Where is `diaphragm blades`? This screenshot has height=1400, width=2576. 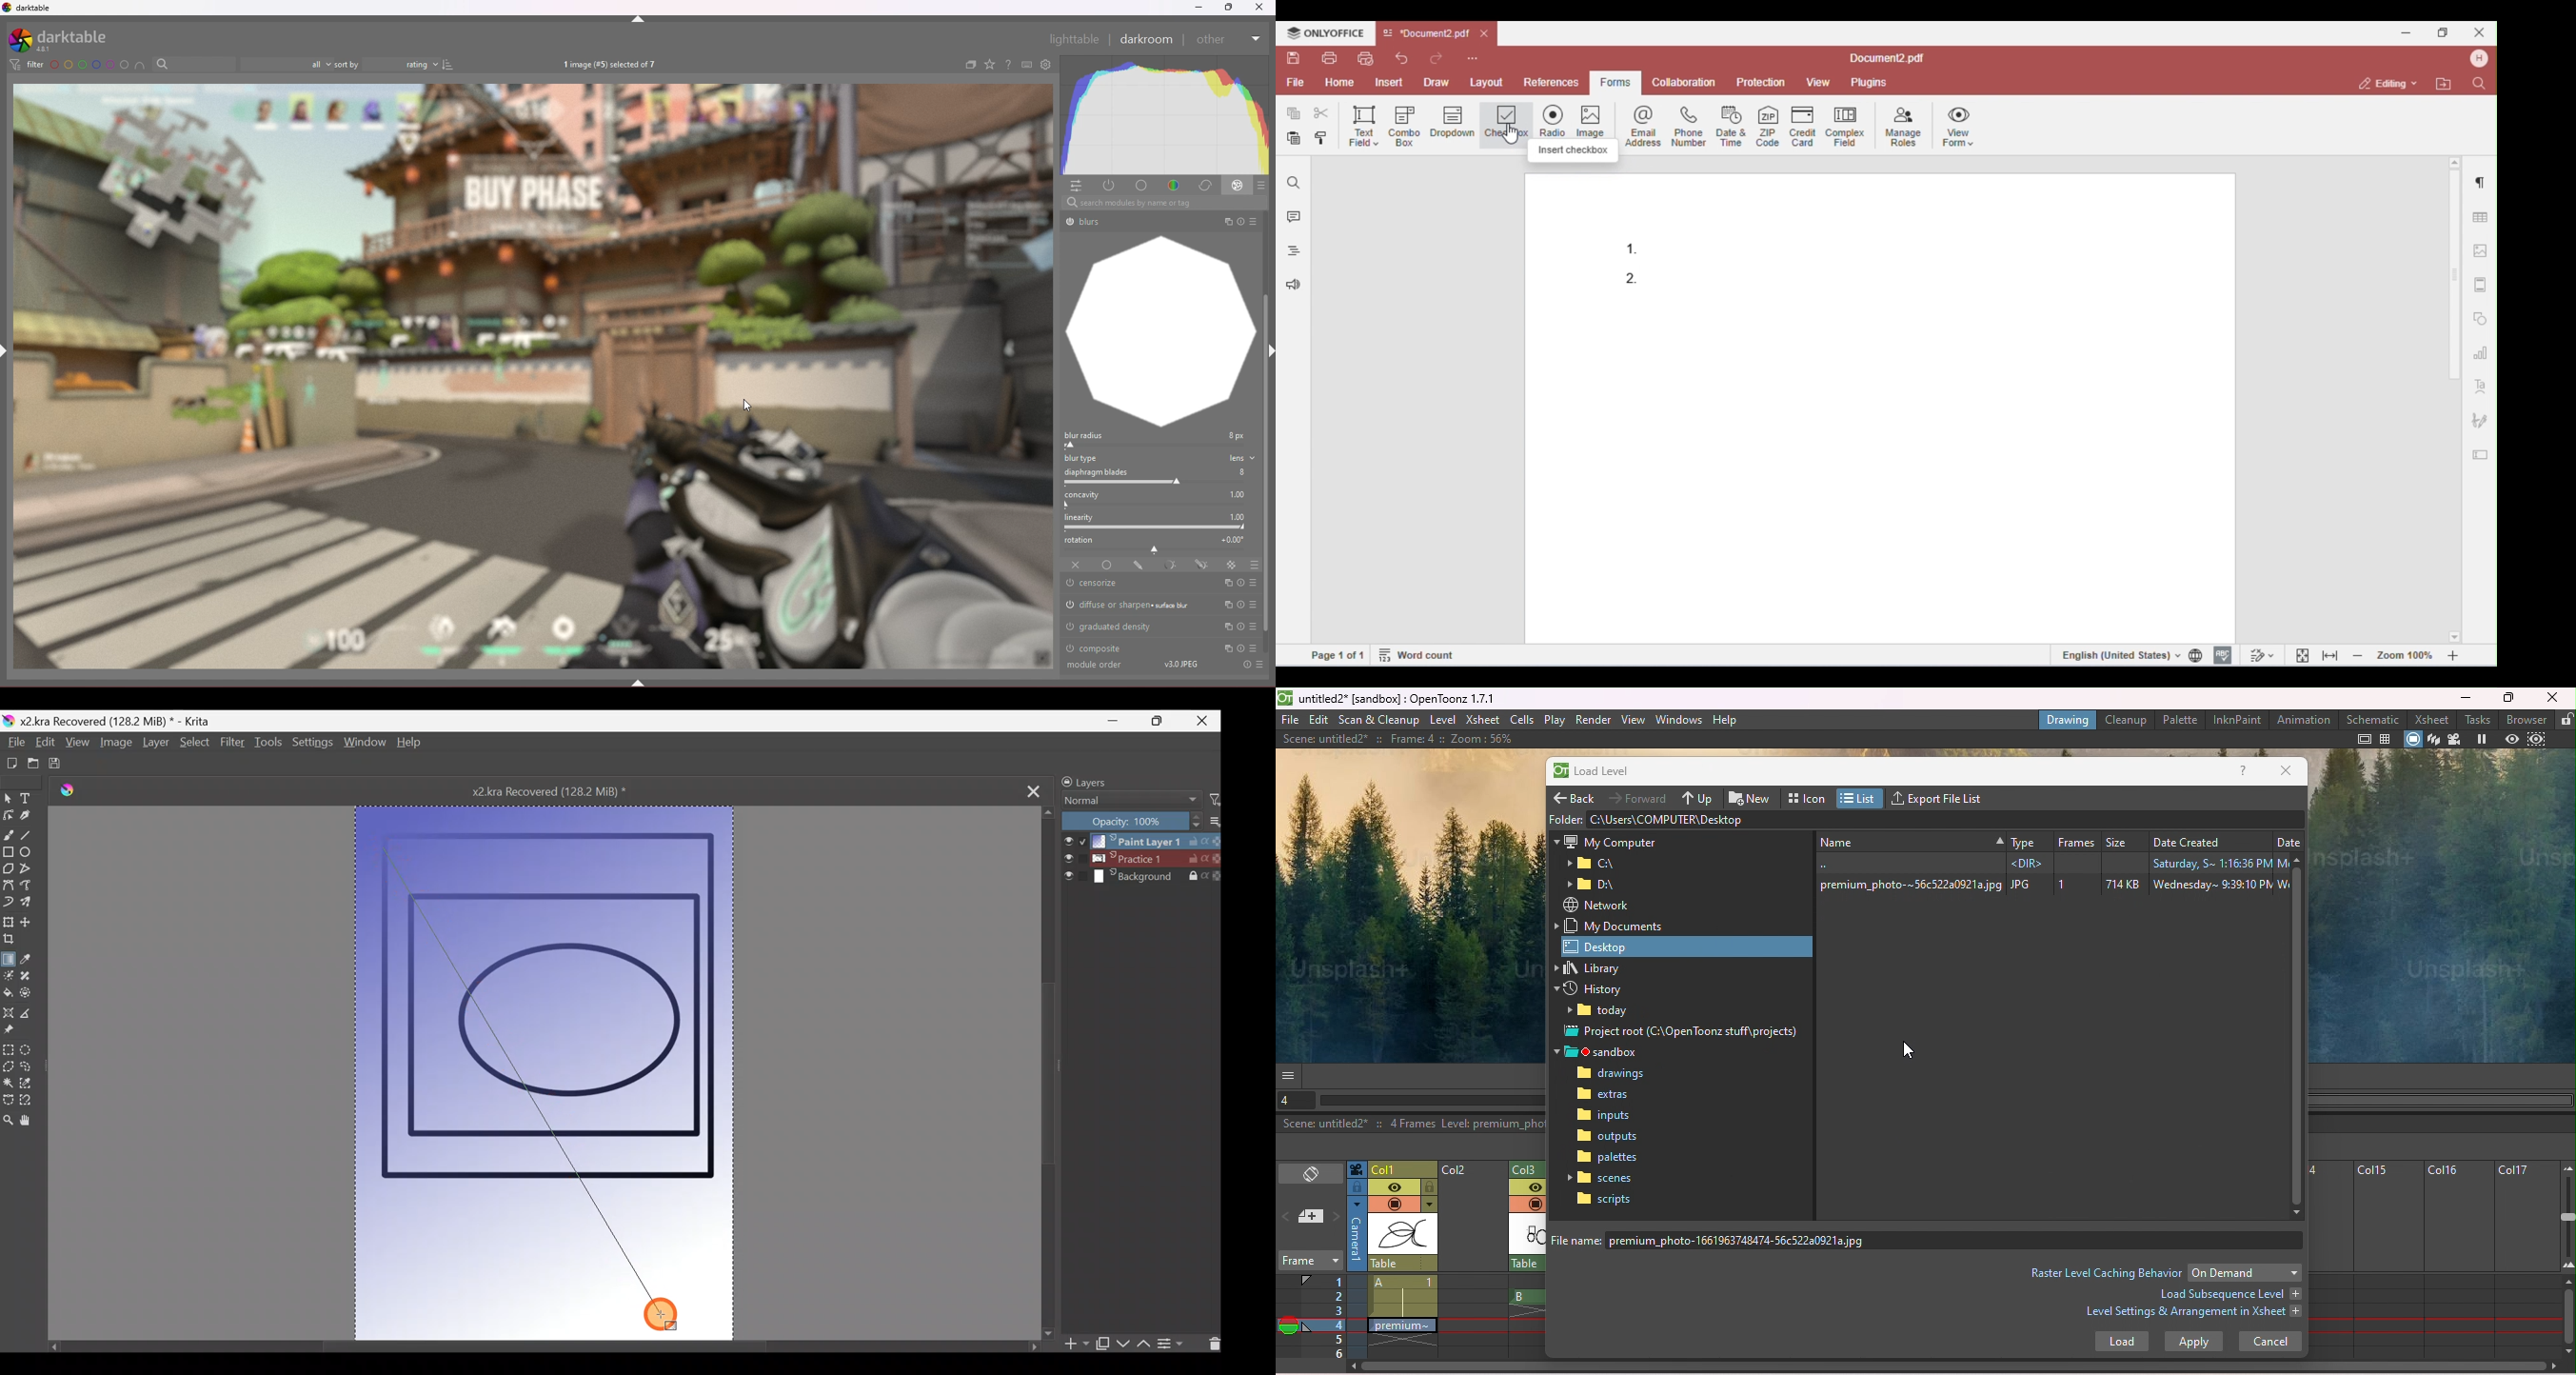 diaphragm blades is located at coordinates (1159, 477).